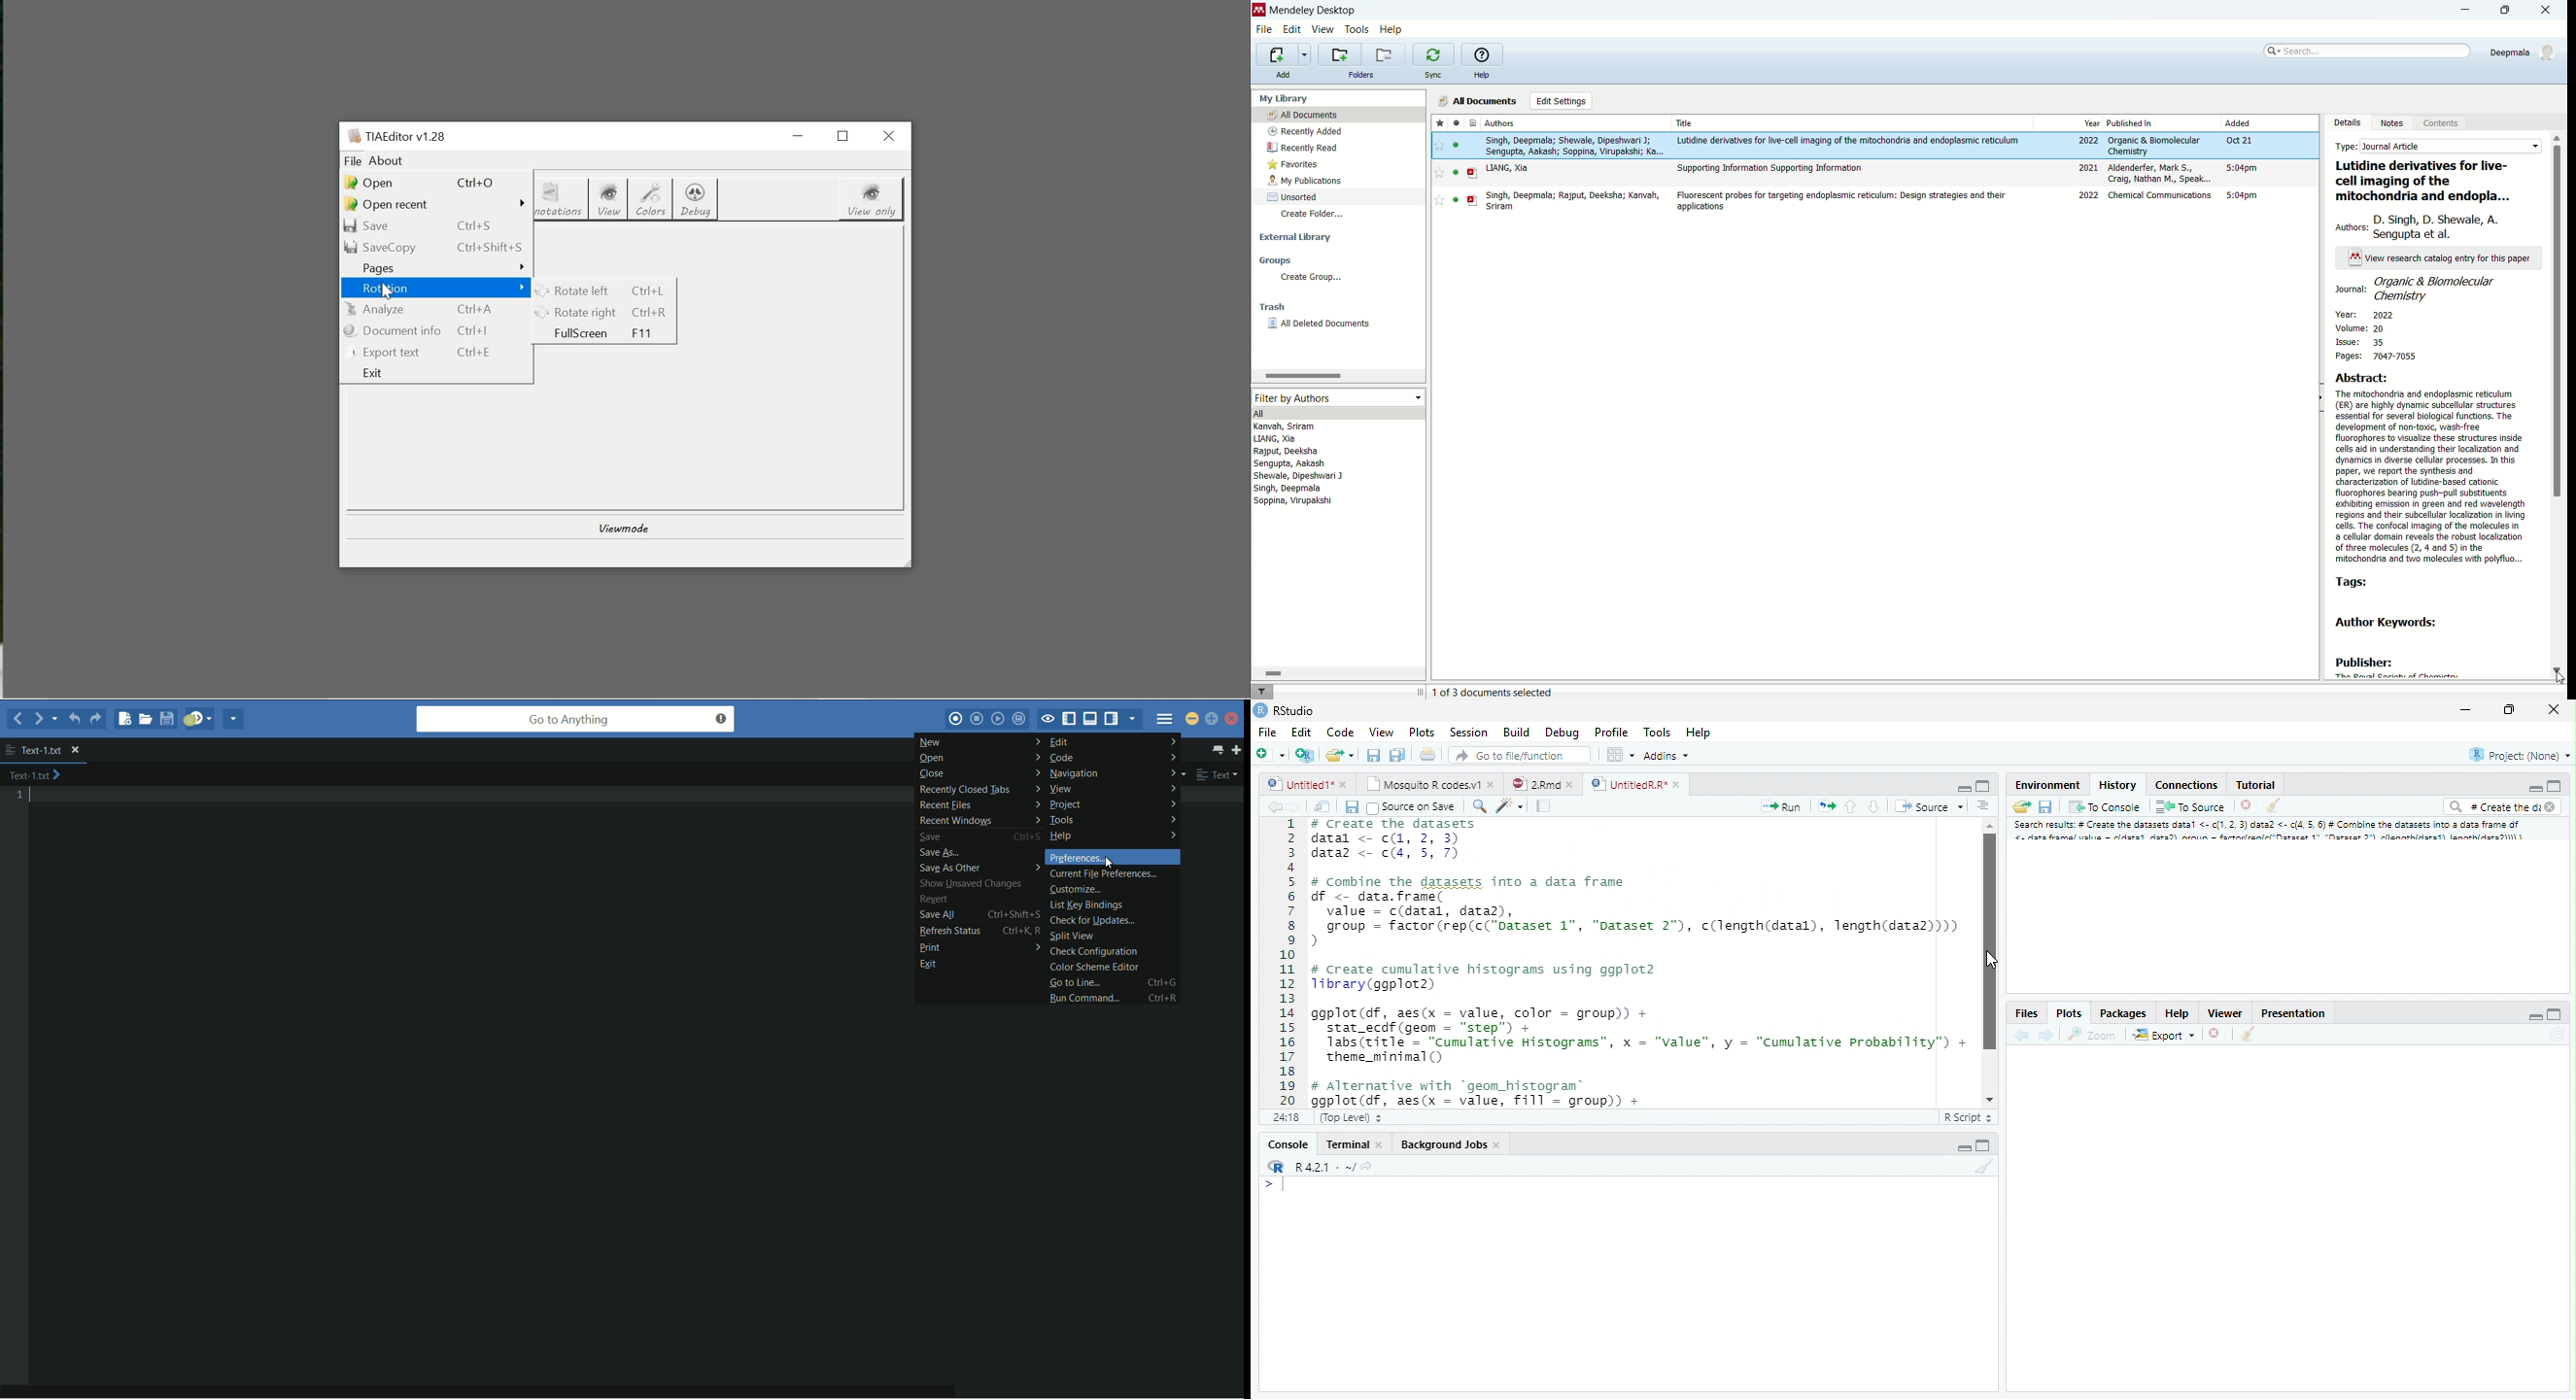  I want to click on check configuration, so click(1093, 951).